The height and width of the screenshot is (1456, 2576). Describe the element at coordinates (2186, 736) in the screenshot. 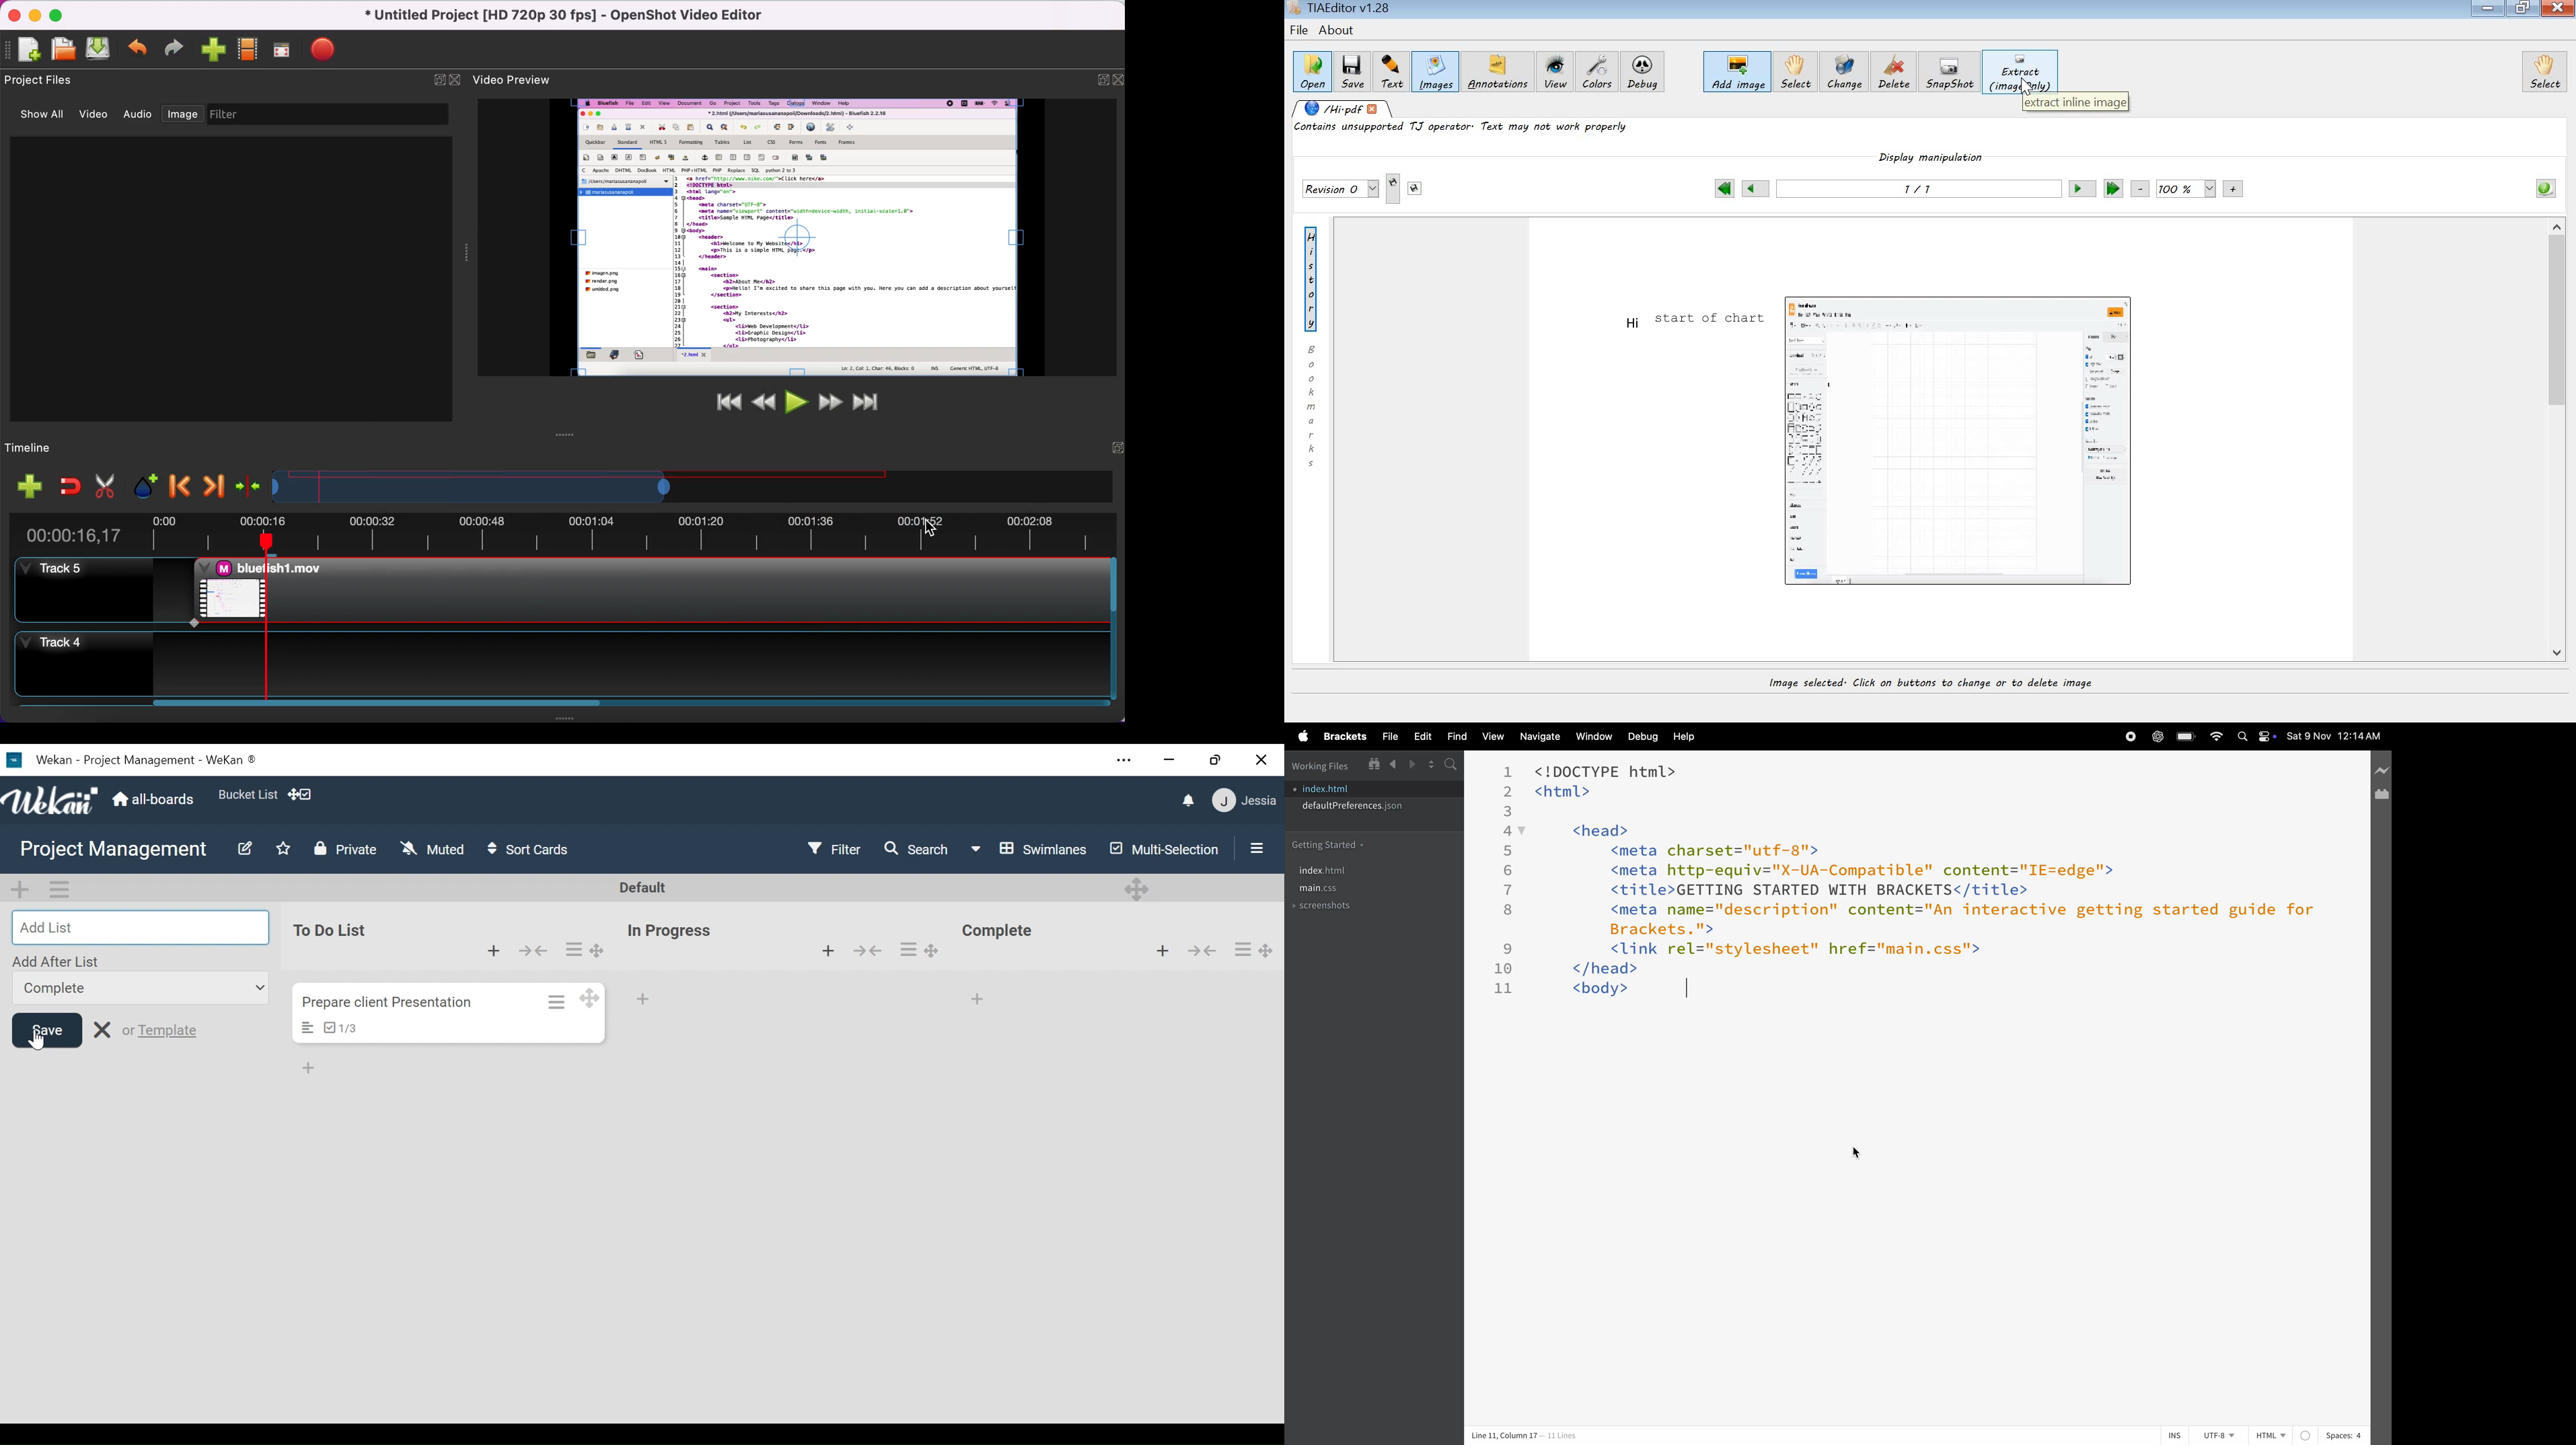

I see `battery` at that location.